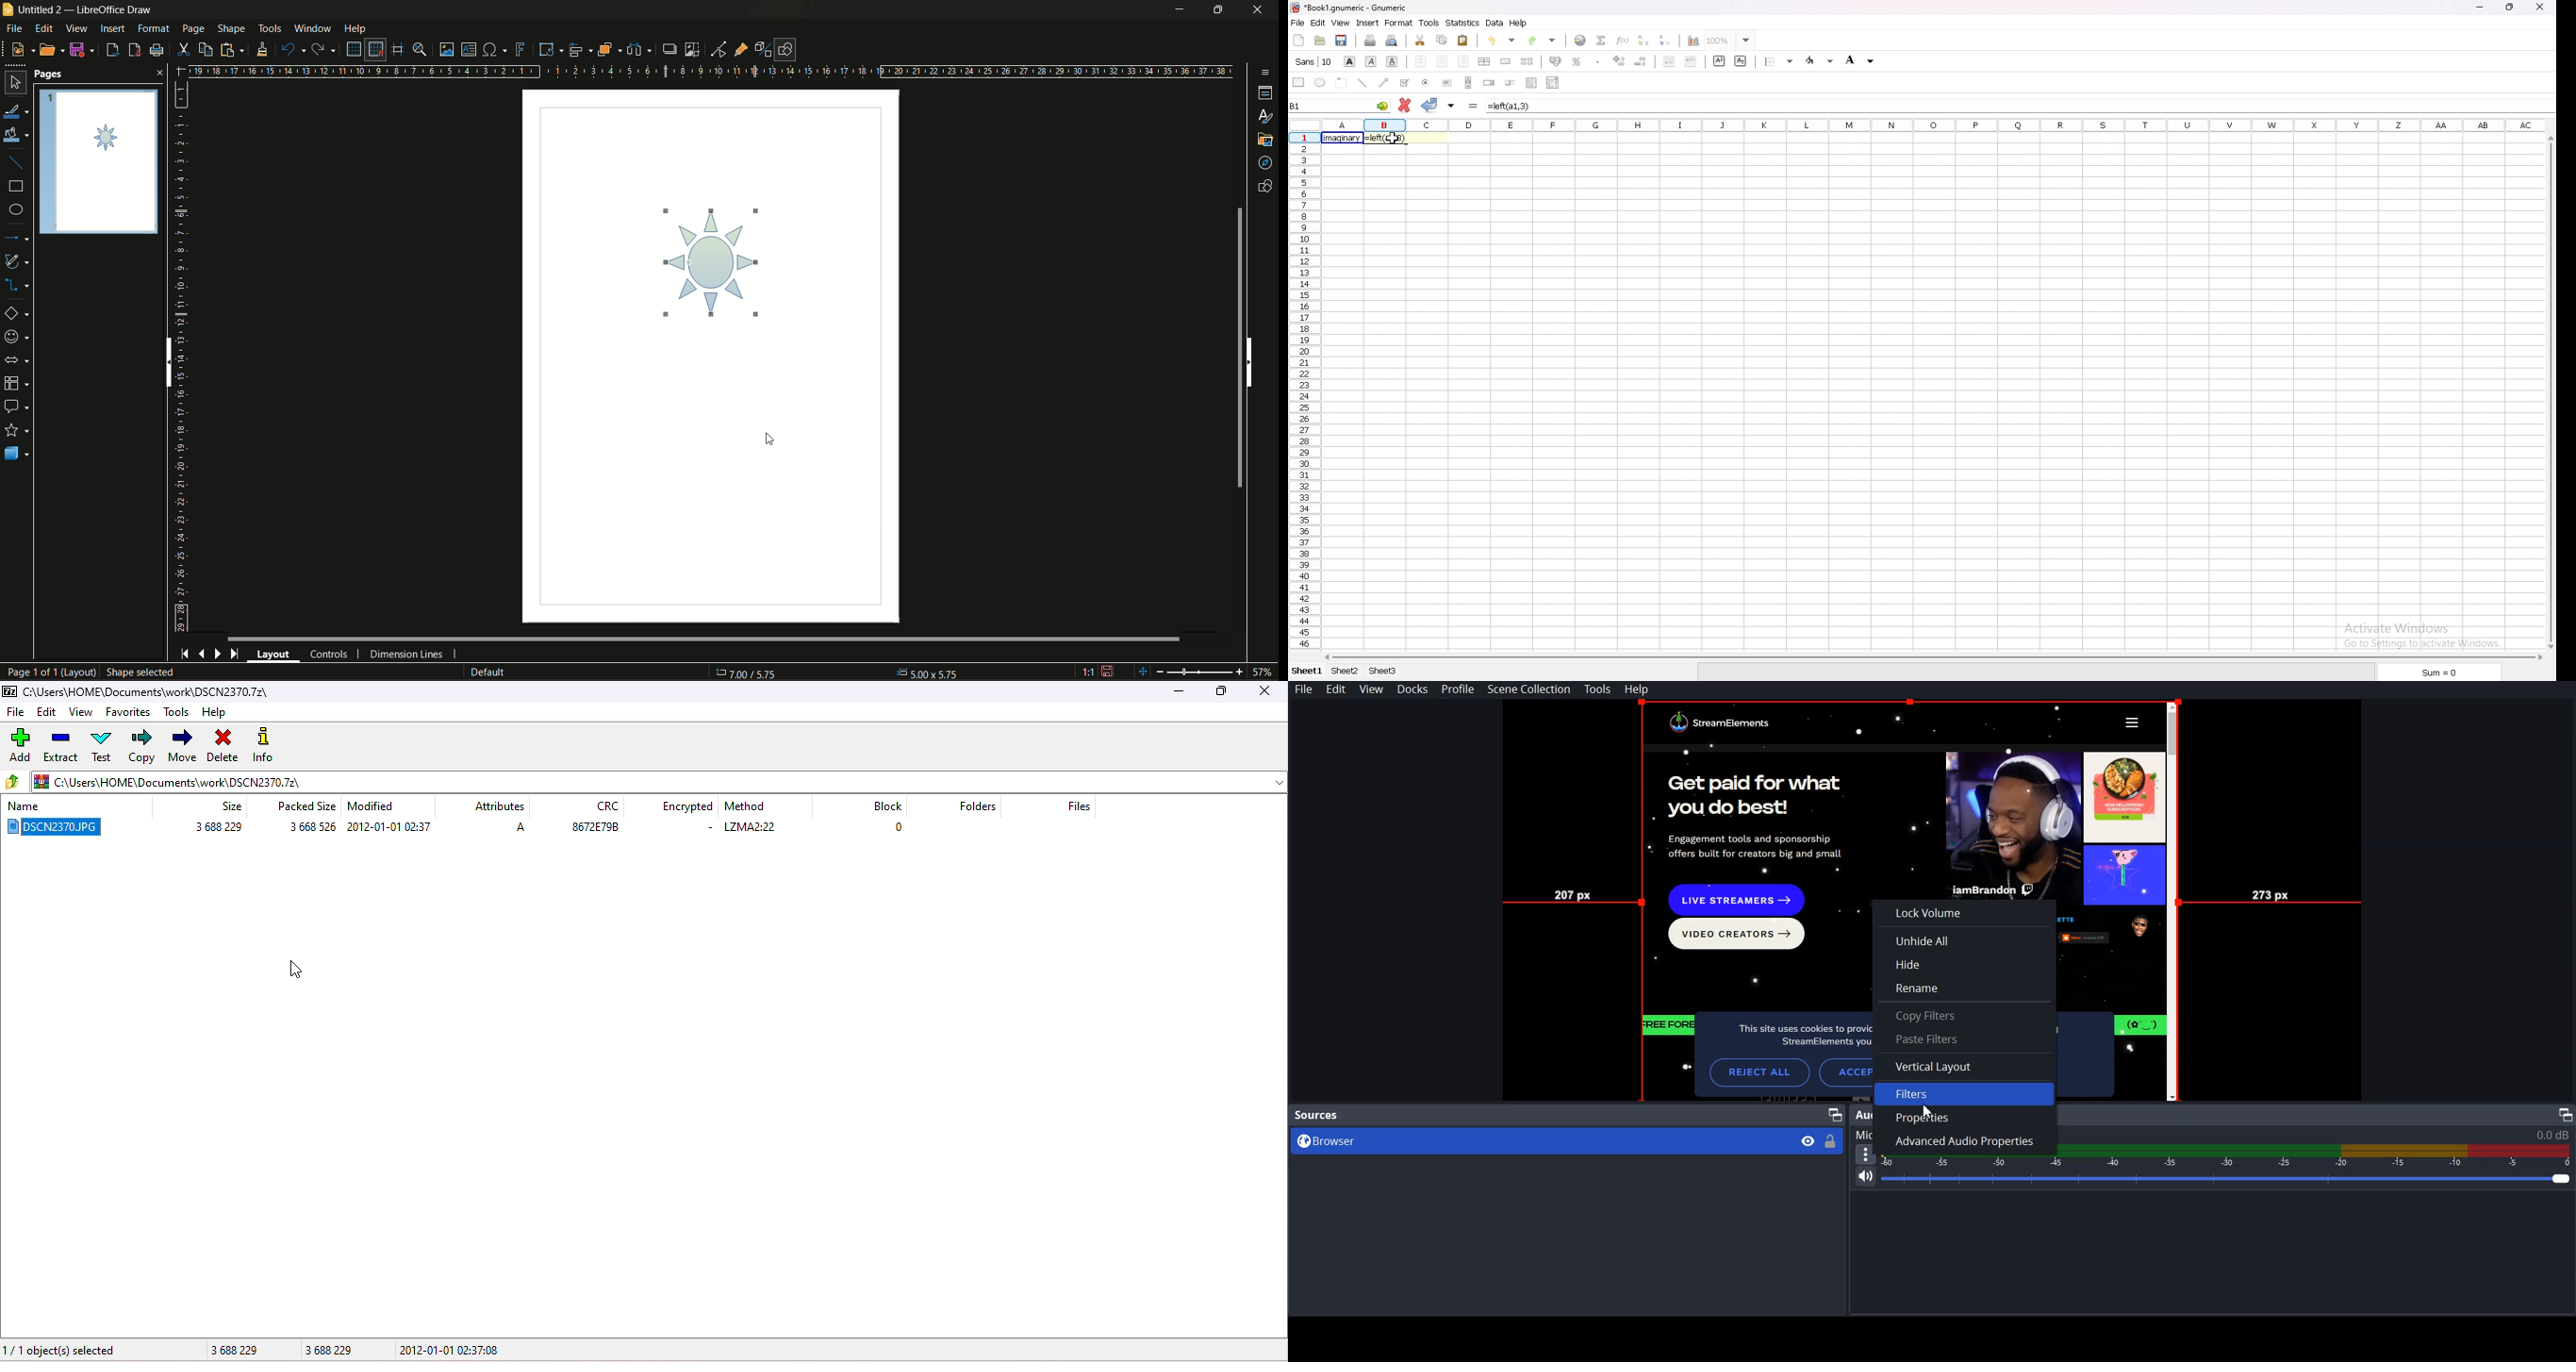  What do you see at coordinates (1474, 105) in the screenshot?
I see `formula` at bounding box center [1474, 105].